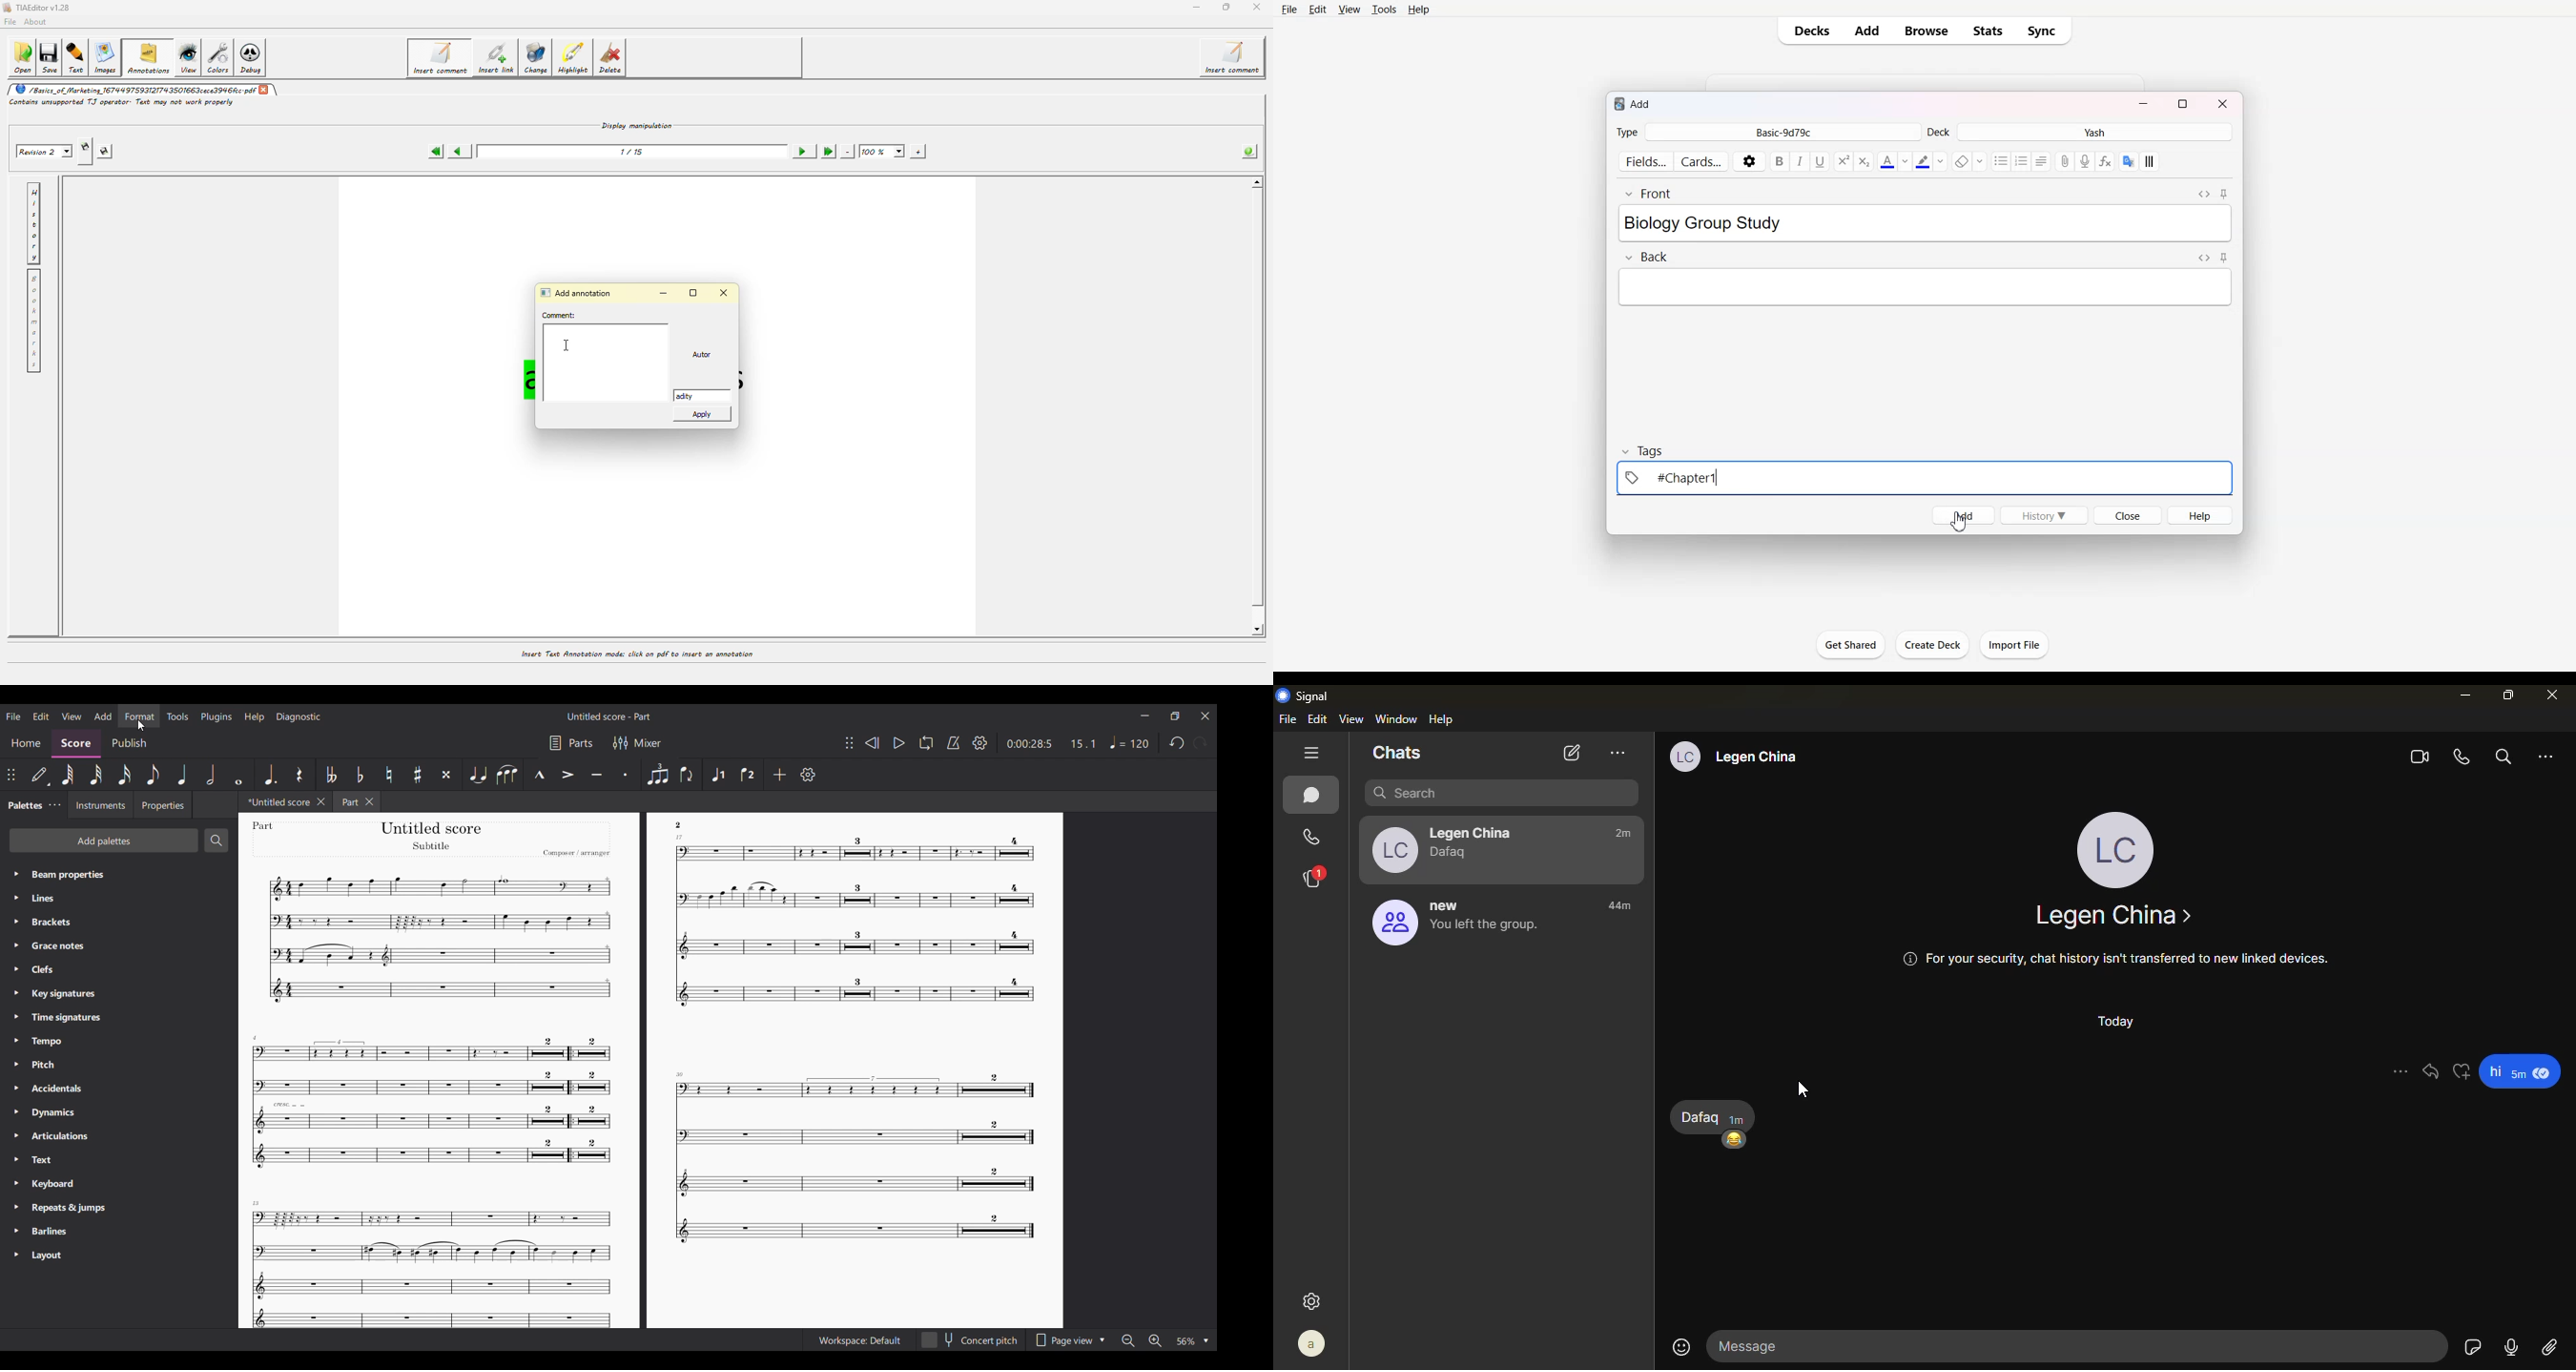 The height and width of the screenshot is (1372, 2576). What do you see at coordinates (1925, 31) in the screenshot?
I see `Browse` at bounding box center [1925, 31].